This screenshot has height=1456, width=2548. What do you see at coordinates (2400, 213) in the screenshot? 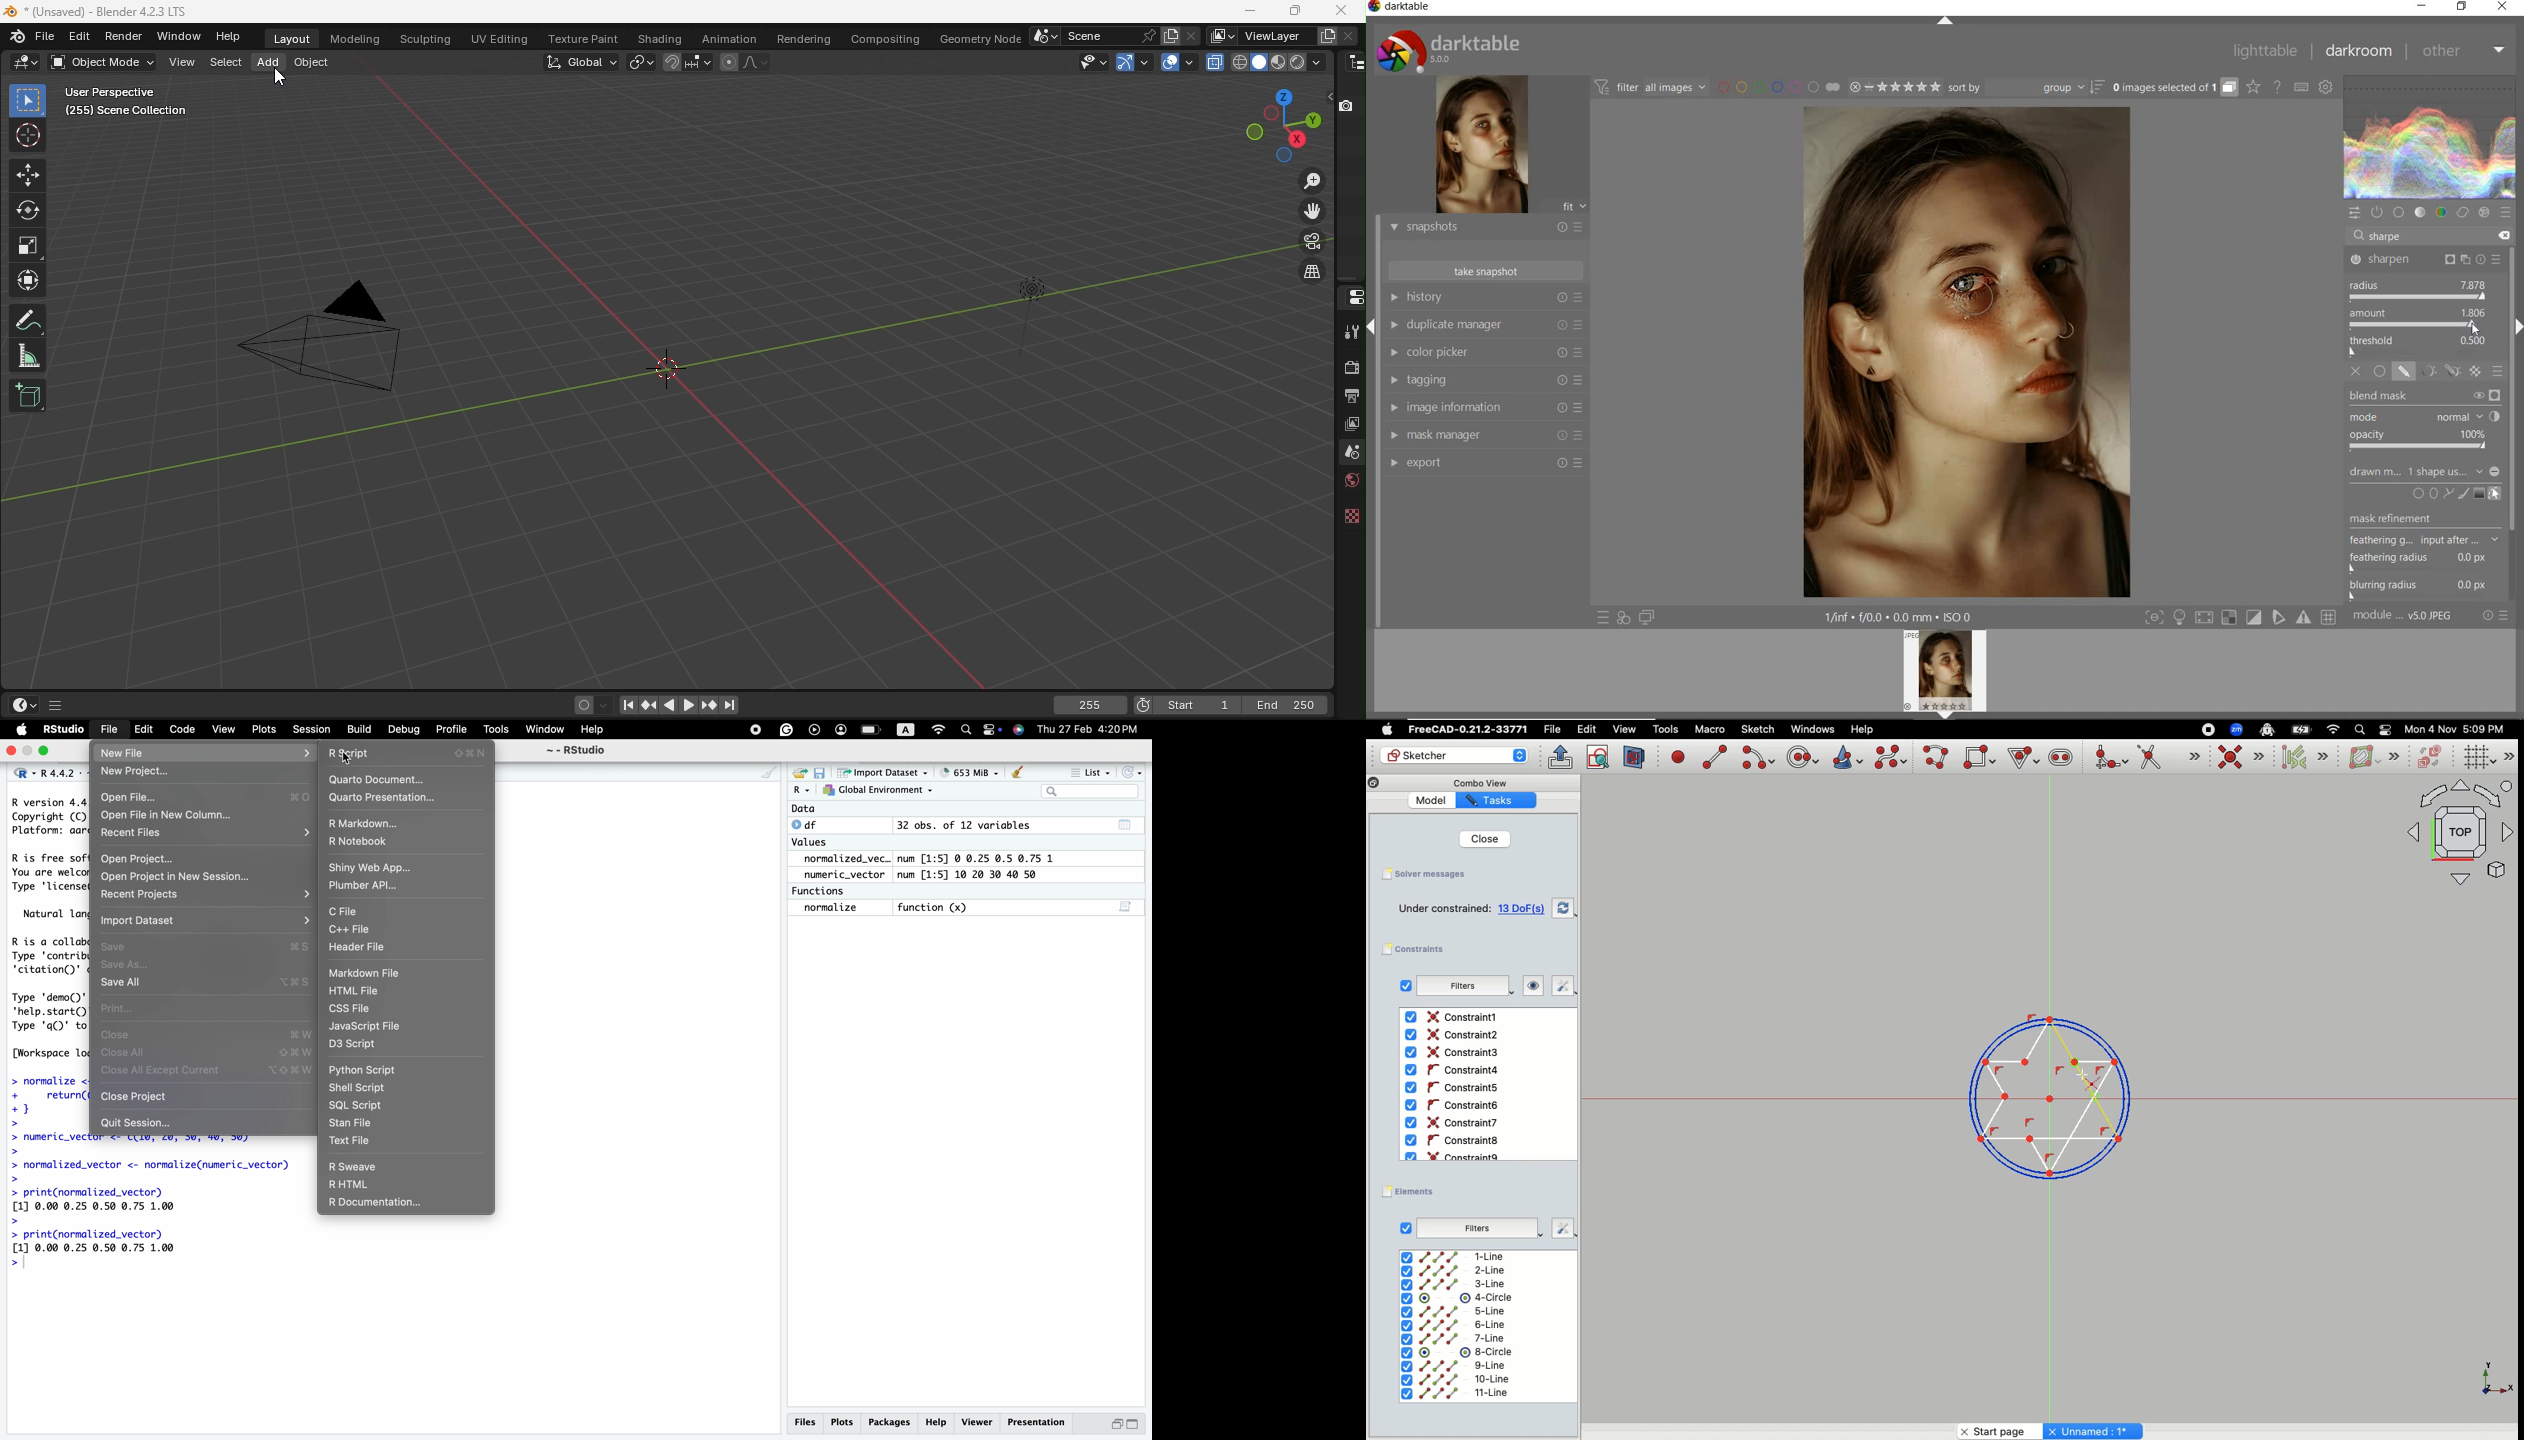
I see `base` at bounding box center [2400, 213].